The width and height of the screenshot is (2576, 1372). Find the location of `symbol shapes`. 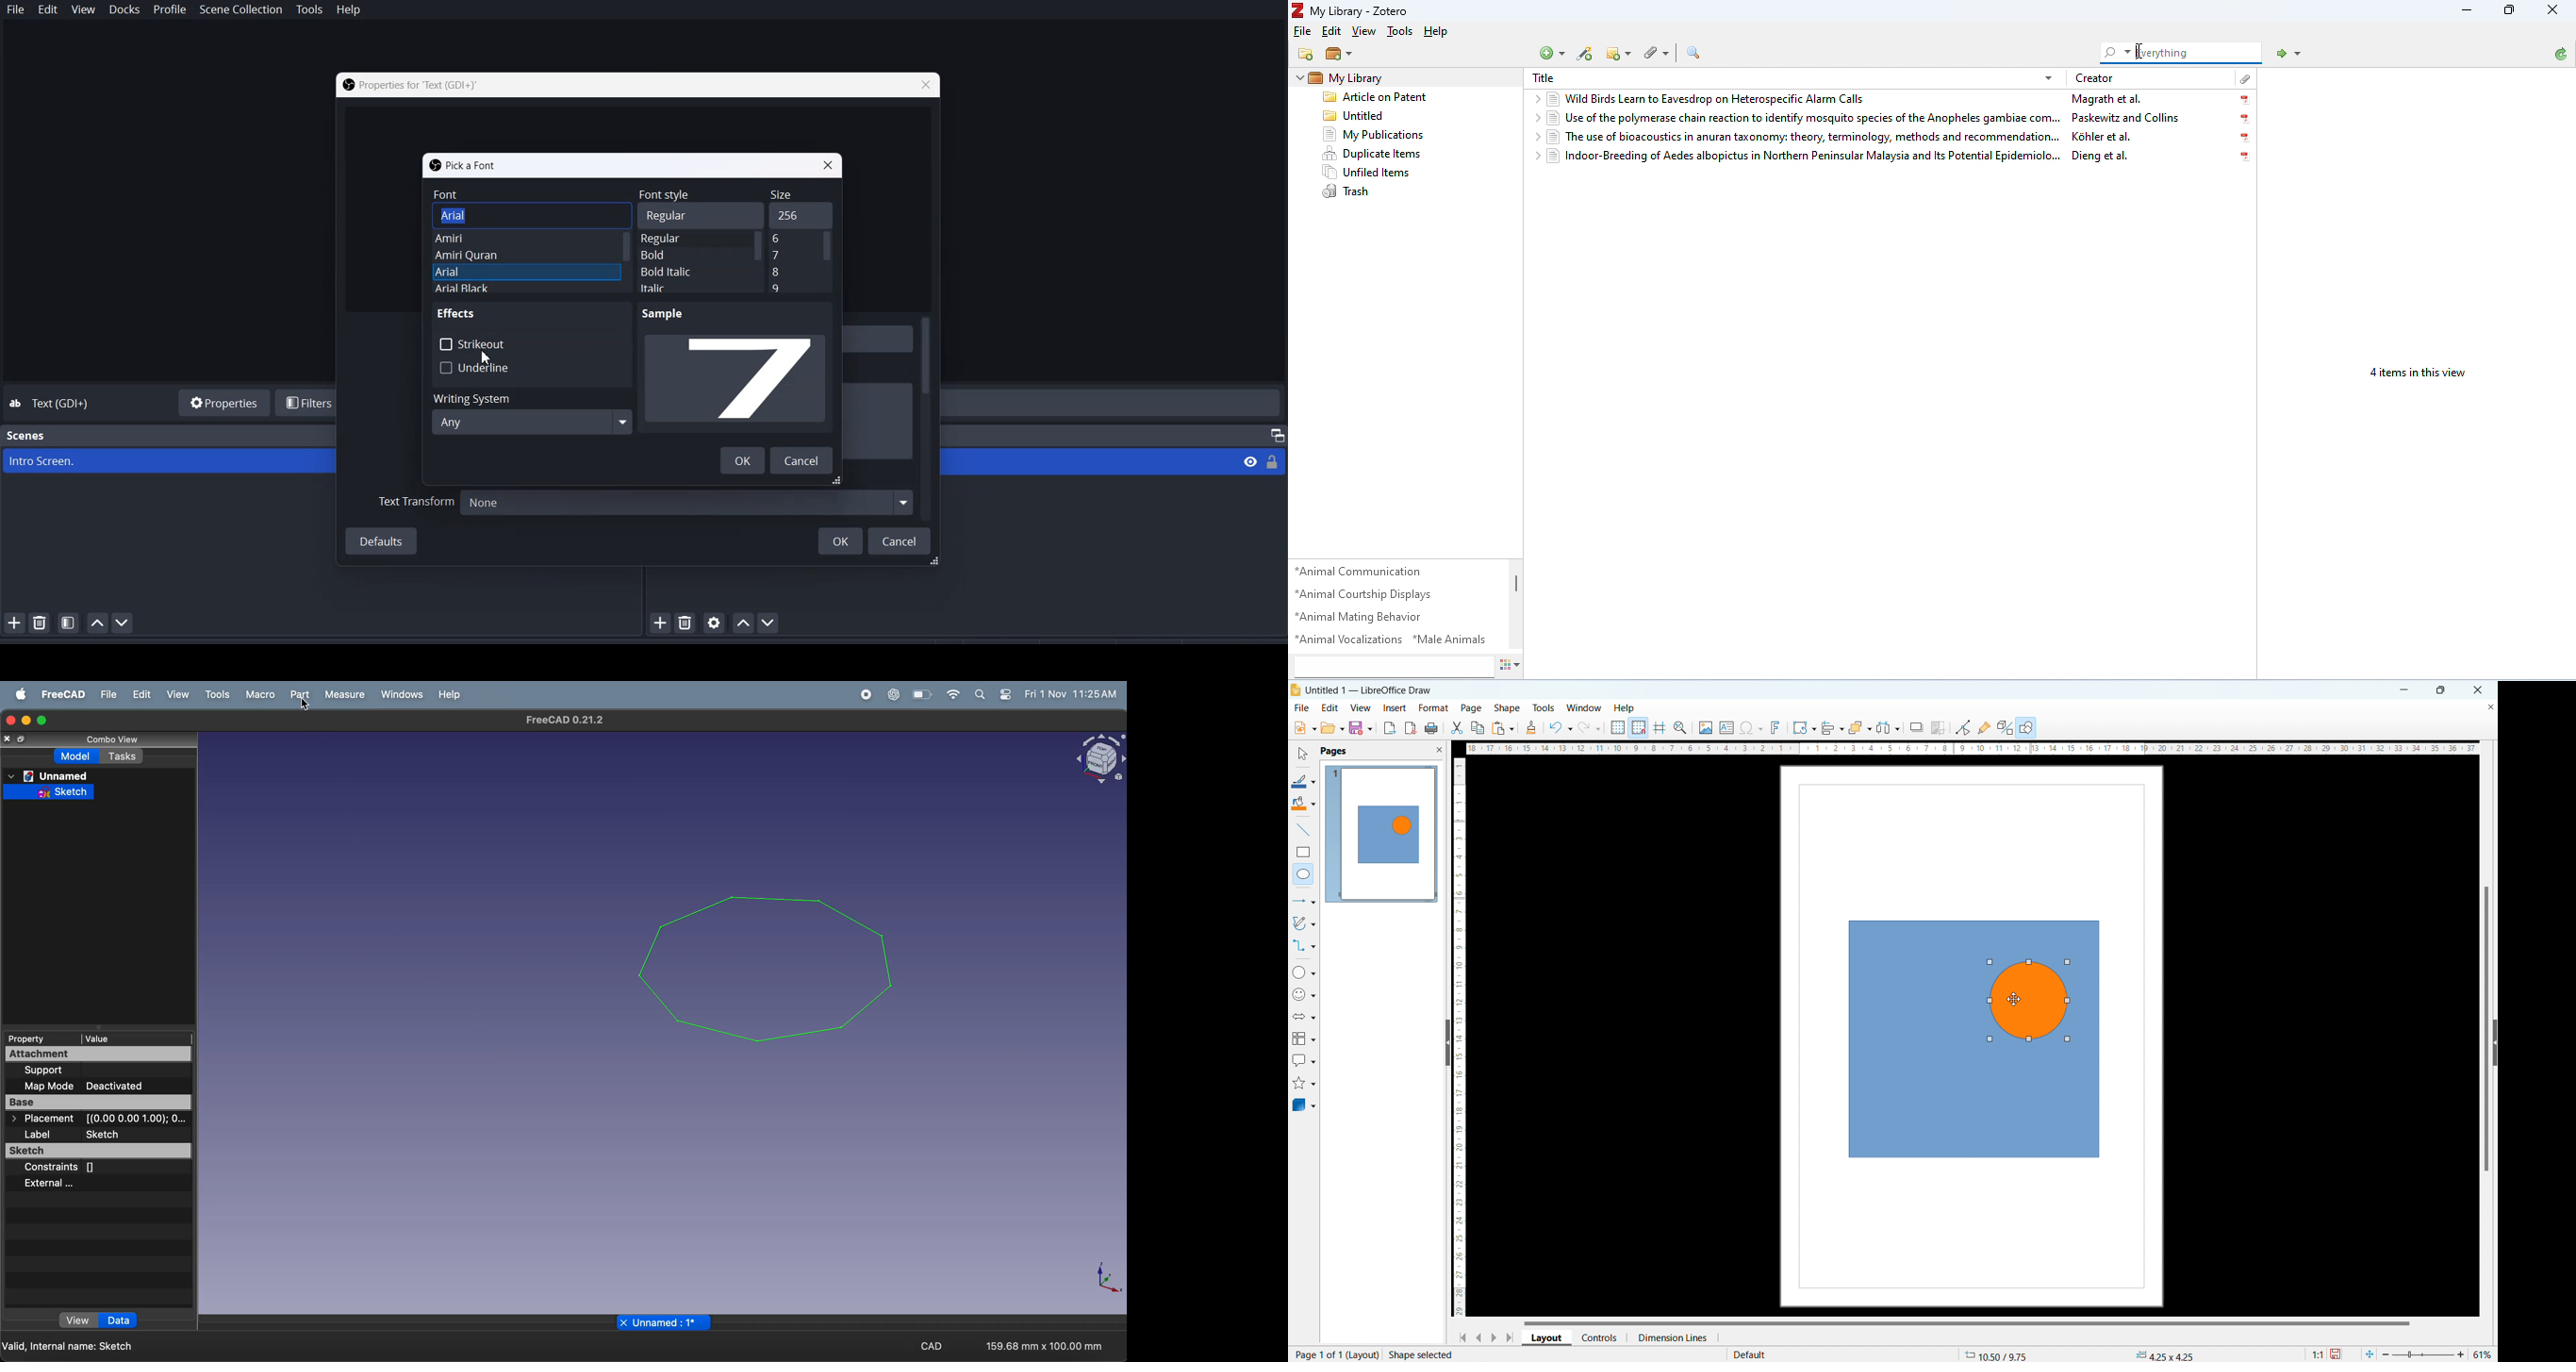

symbol shapes is located at coordinates (1304, 994).